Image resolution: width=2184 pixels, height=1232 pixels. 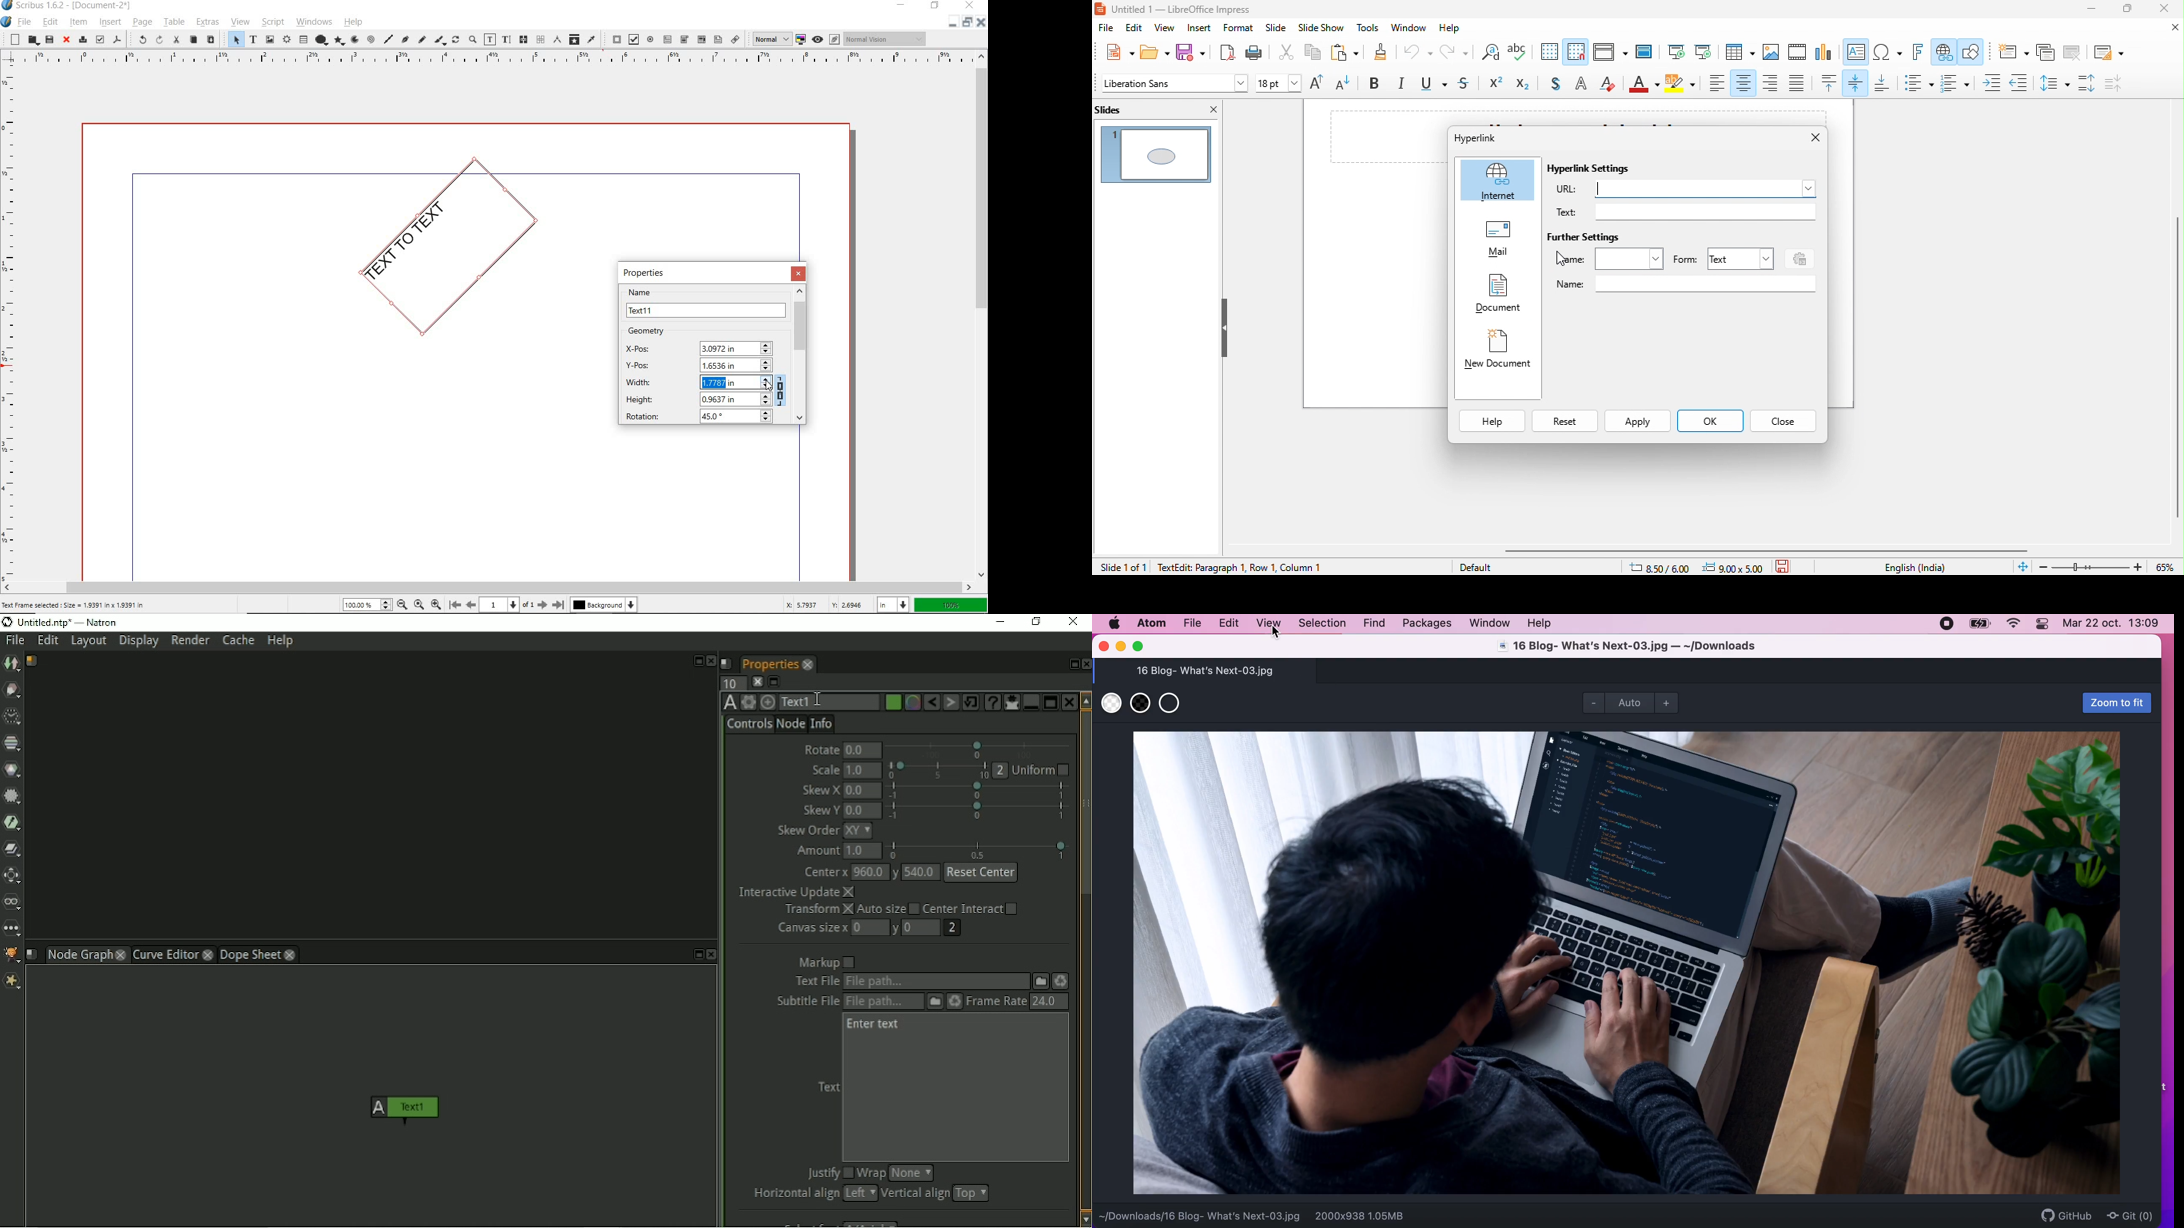 What do you see at coordinates (158, 41) in the screenshot?
I see `redo` at bounding box center [158, 41].